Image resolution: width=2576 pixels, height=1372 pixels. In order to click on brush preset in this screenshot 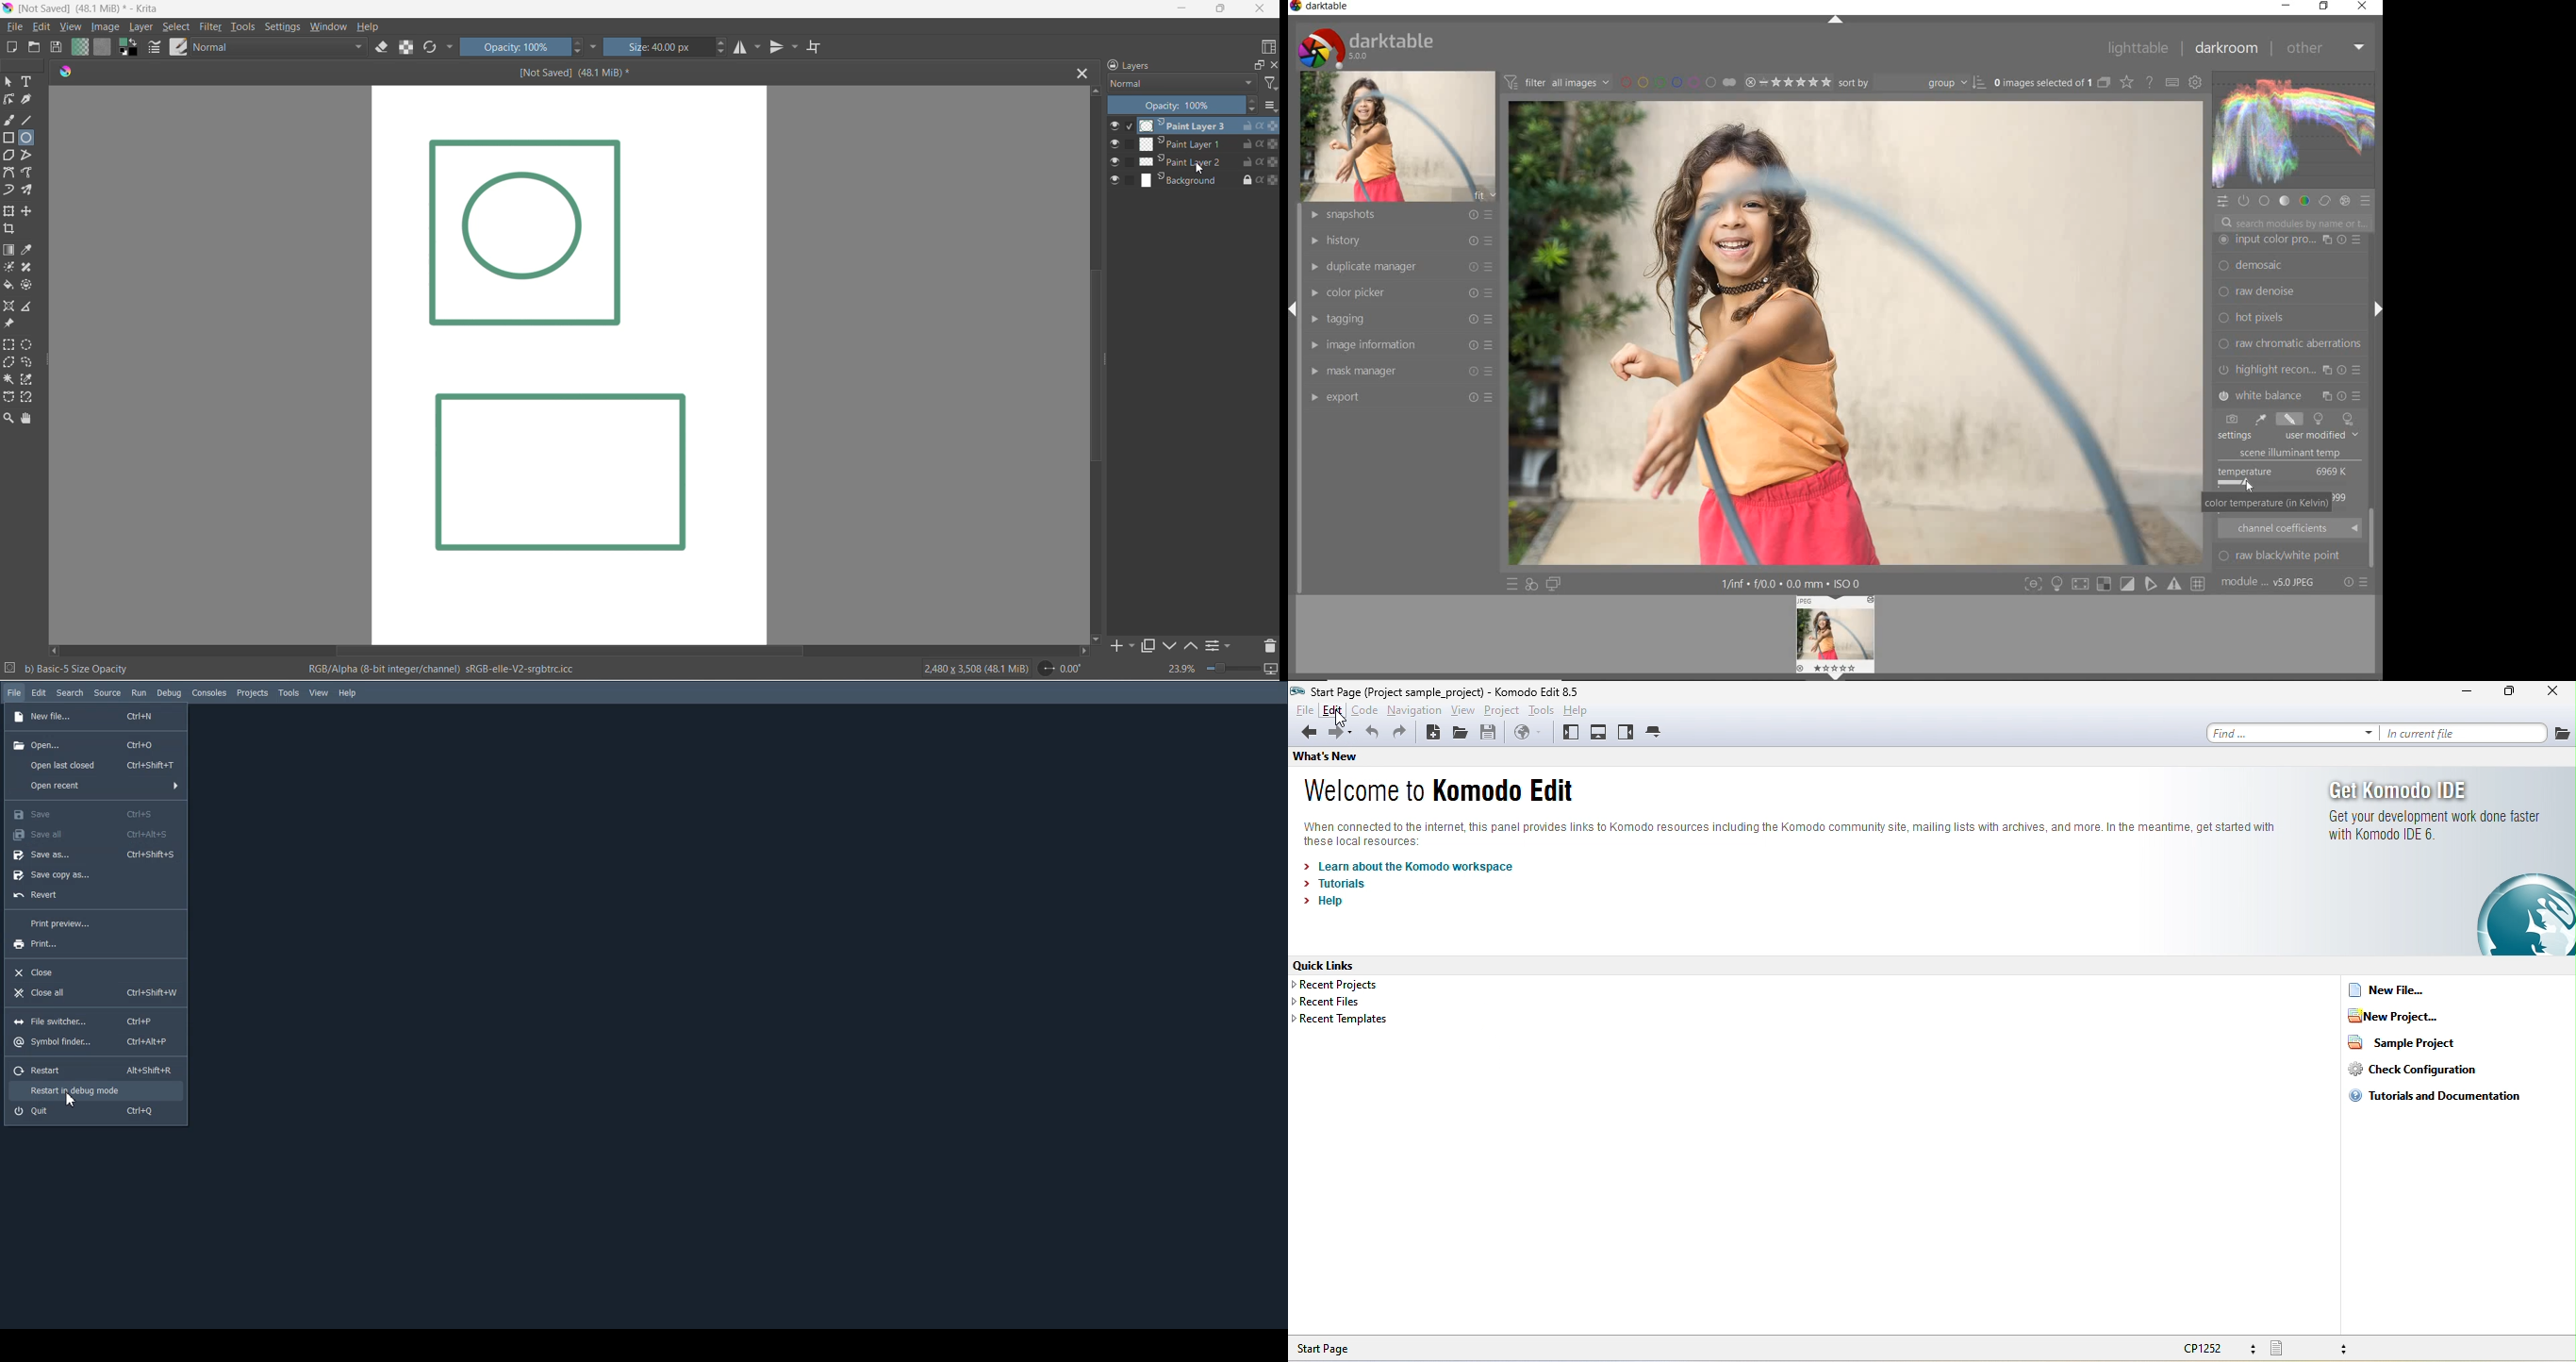, I will do `click(178, 47)`.